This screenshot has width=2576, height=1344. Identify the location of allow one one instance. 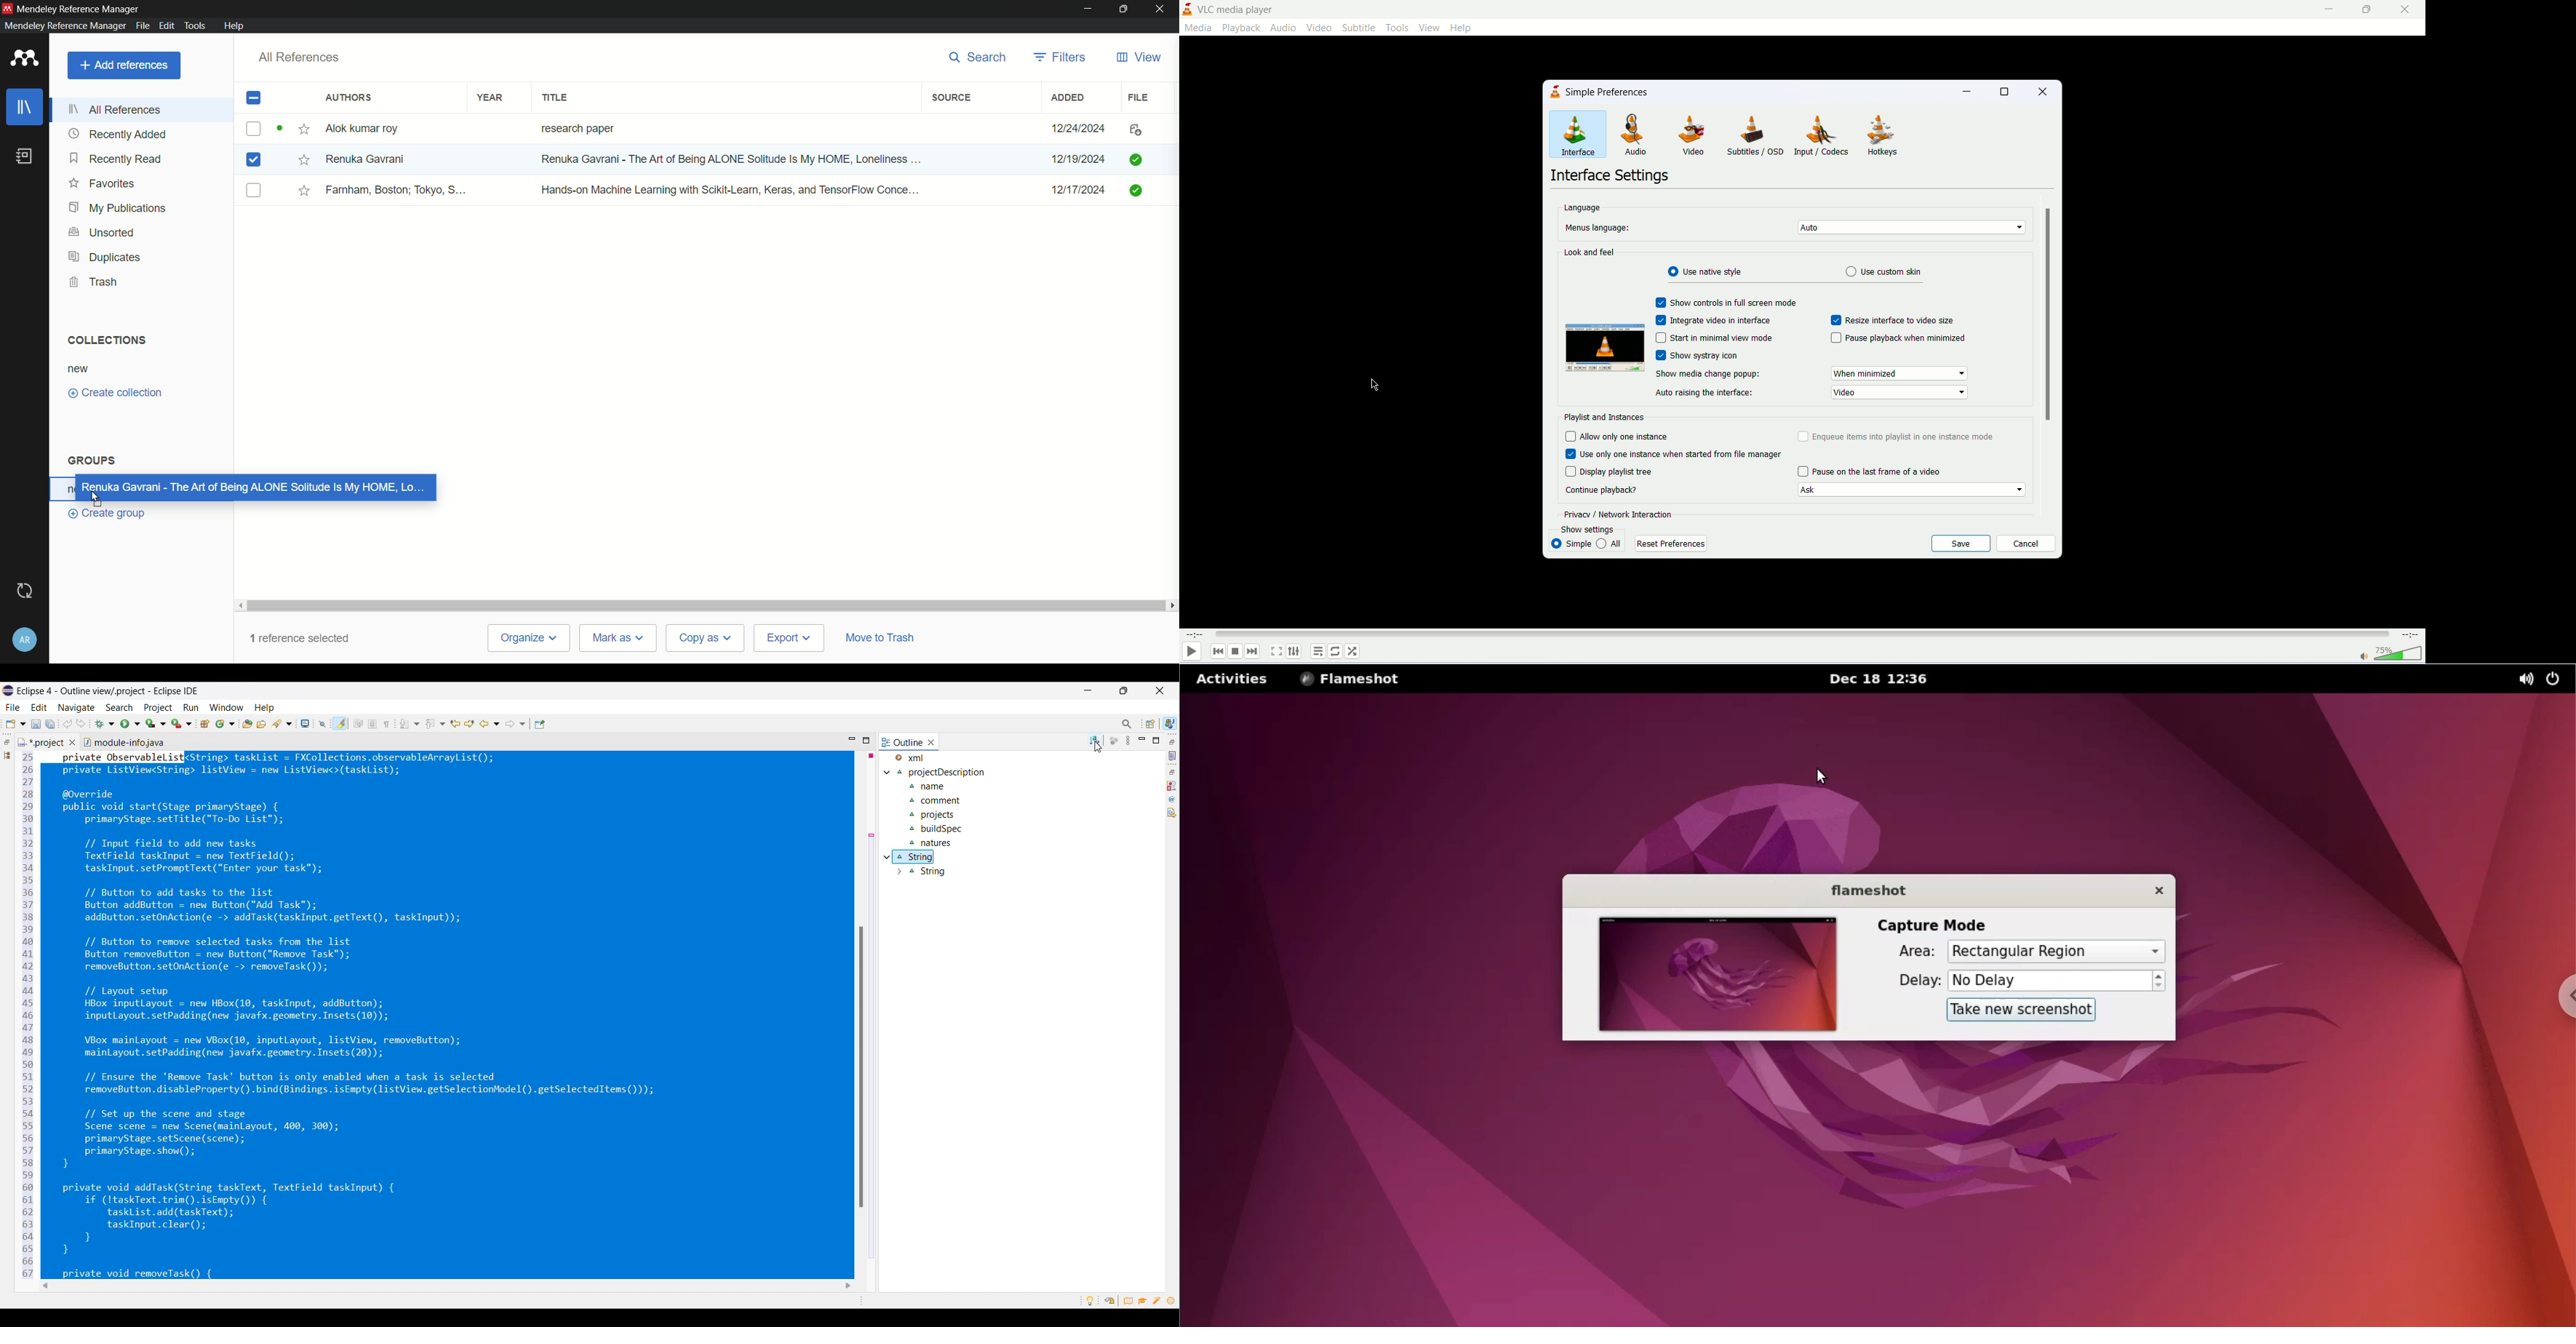
(1627, 436).